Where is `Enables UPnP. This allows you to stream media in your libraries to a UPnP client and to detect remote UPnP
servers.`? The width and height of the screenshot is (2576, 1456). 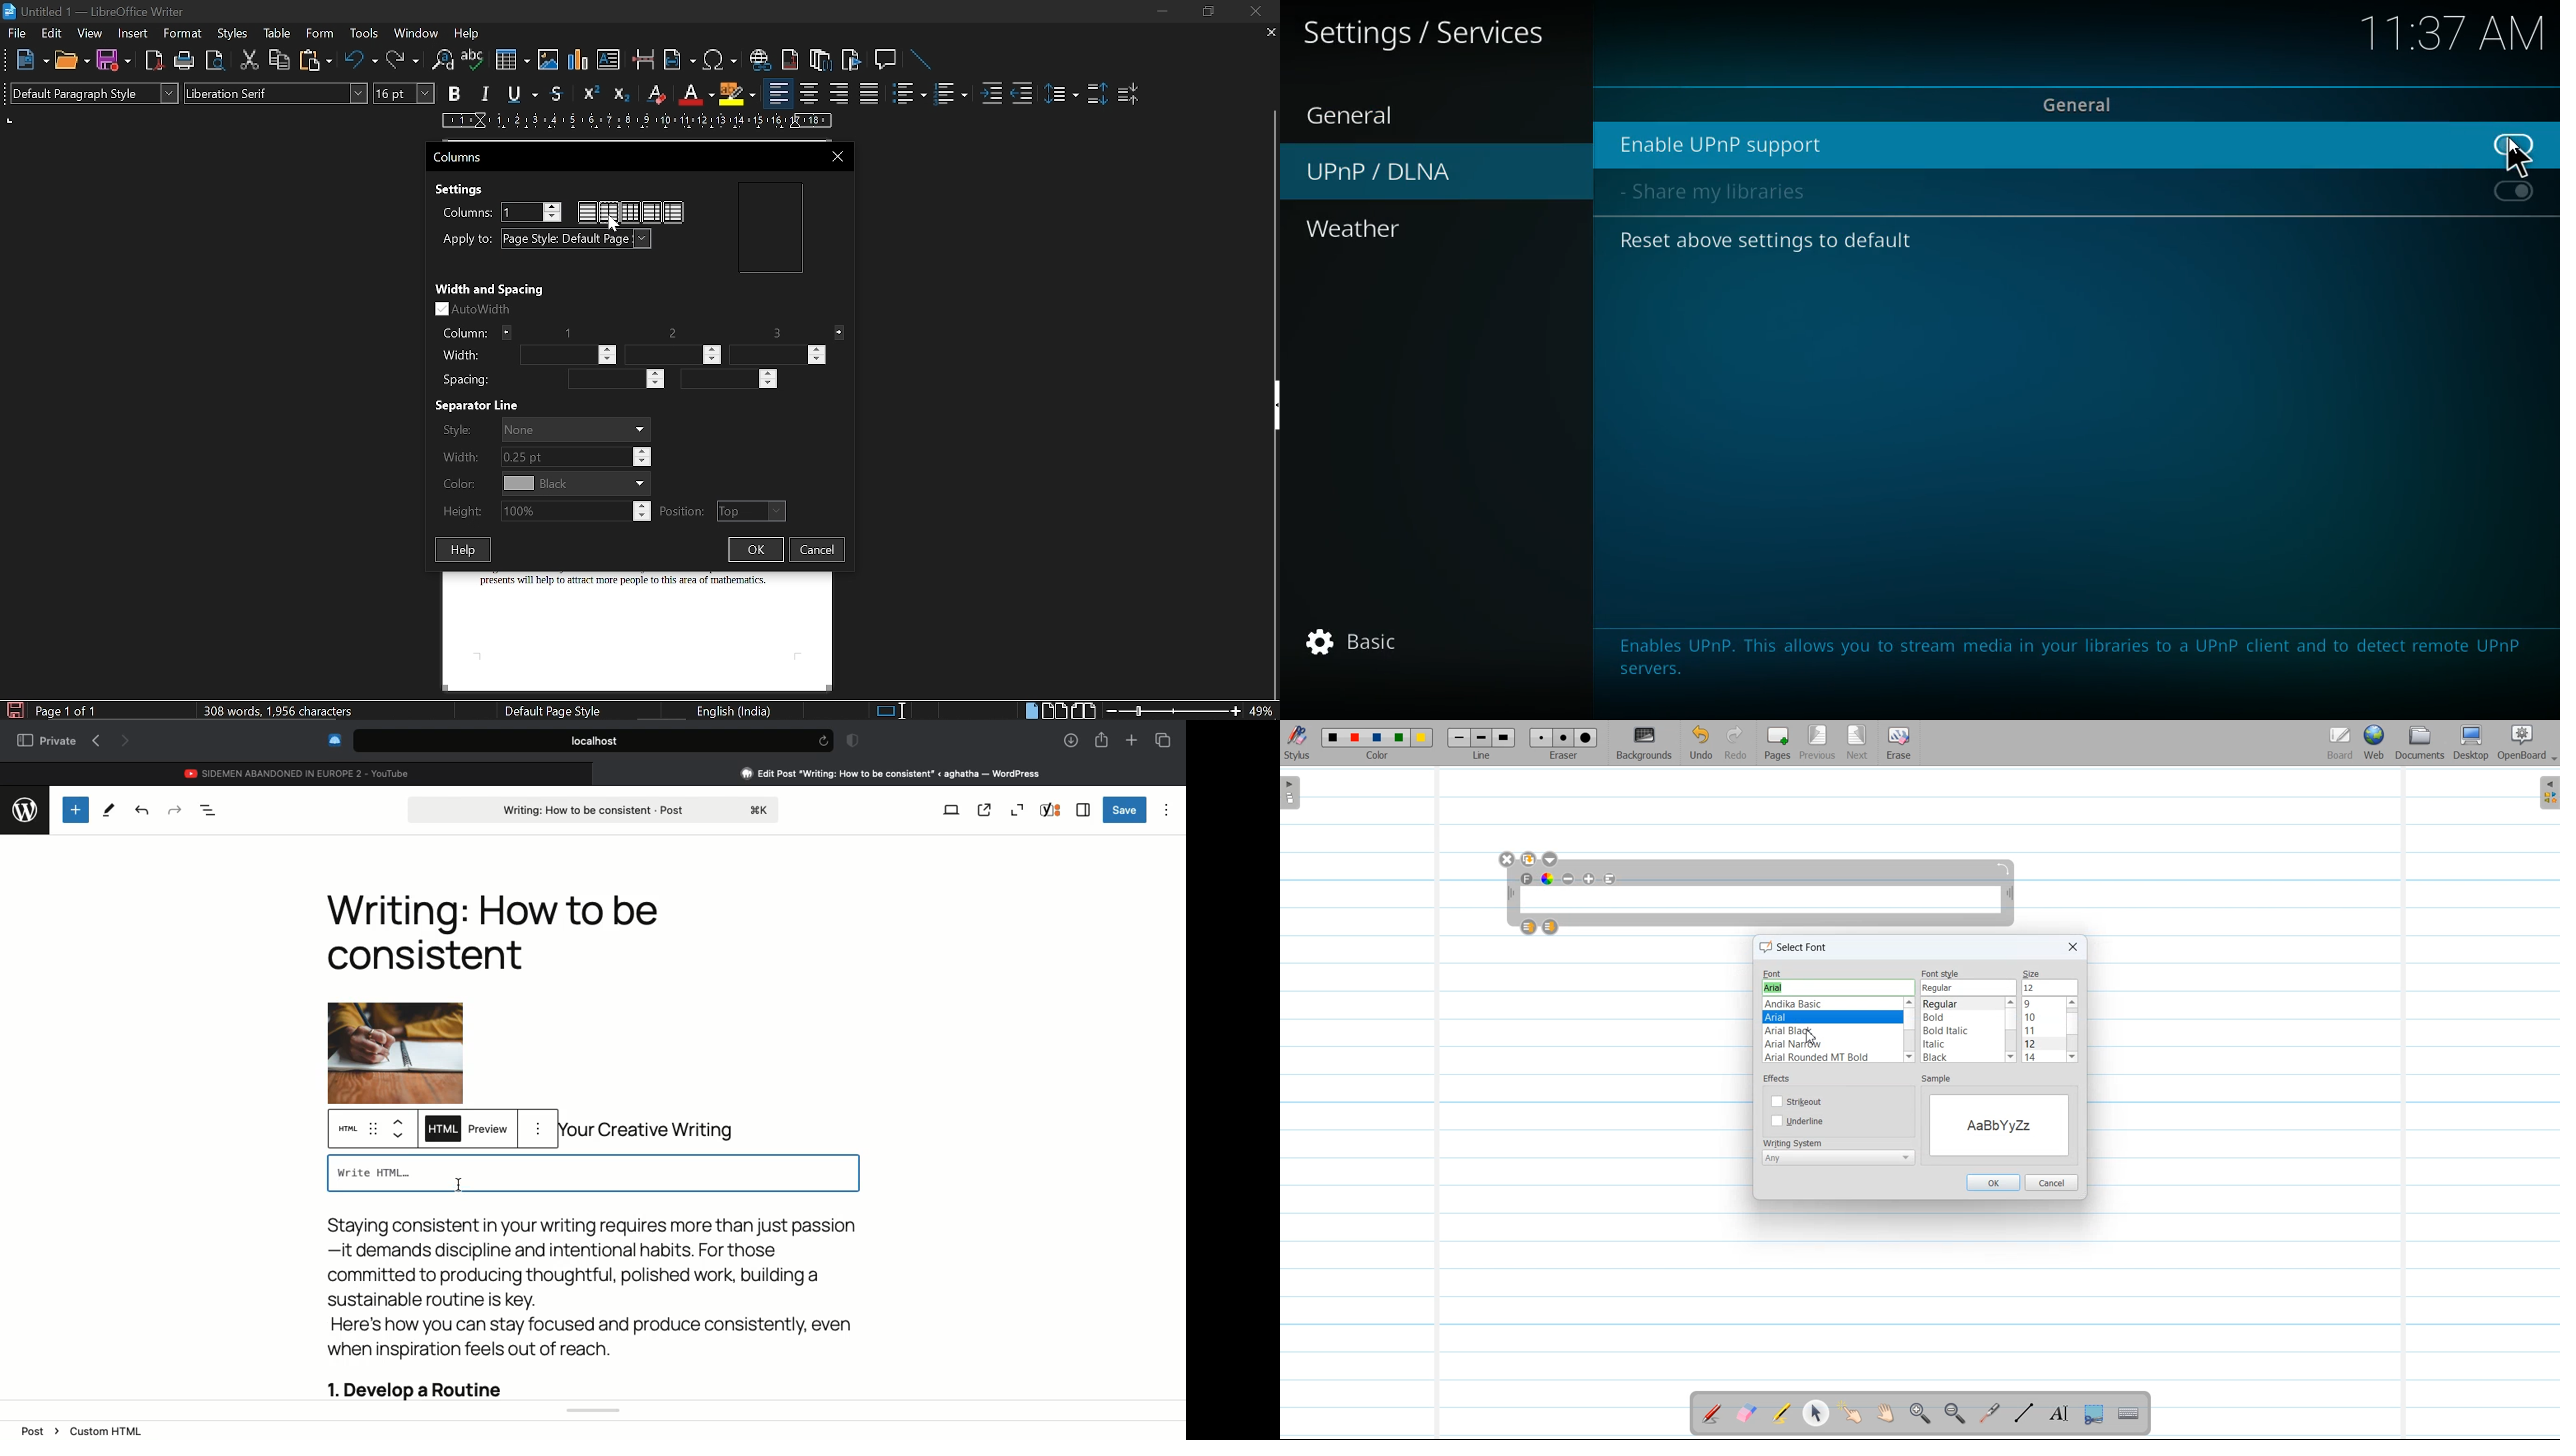
Enables UPnP. This allows you to stream media in your libraries to a UPnP client and to detect remote UPnP
servers. is located at coordinates (2063, 663).